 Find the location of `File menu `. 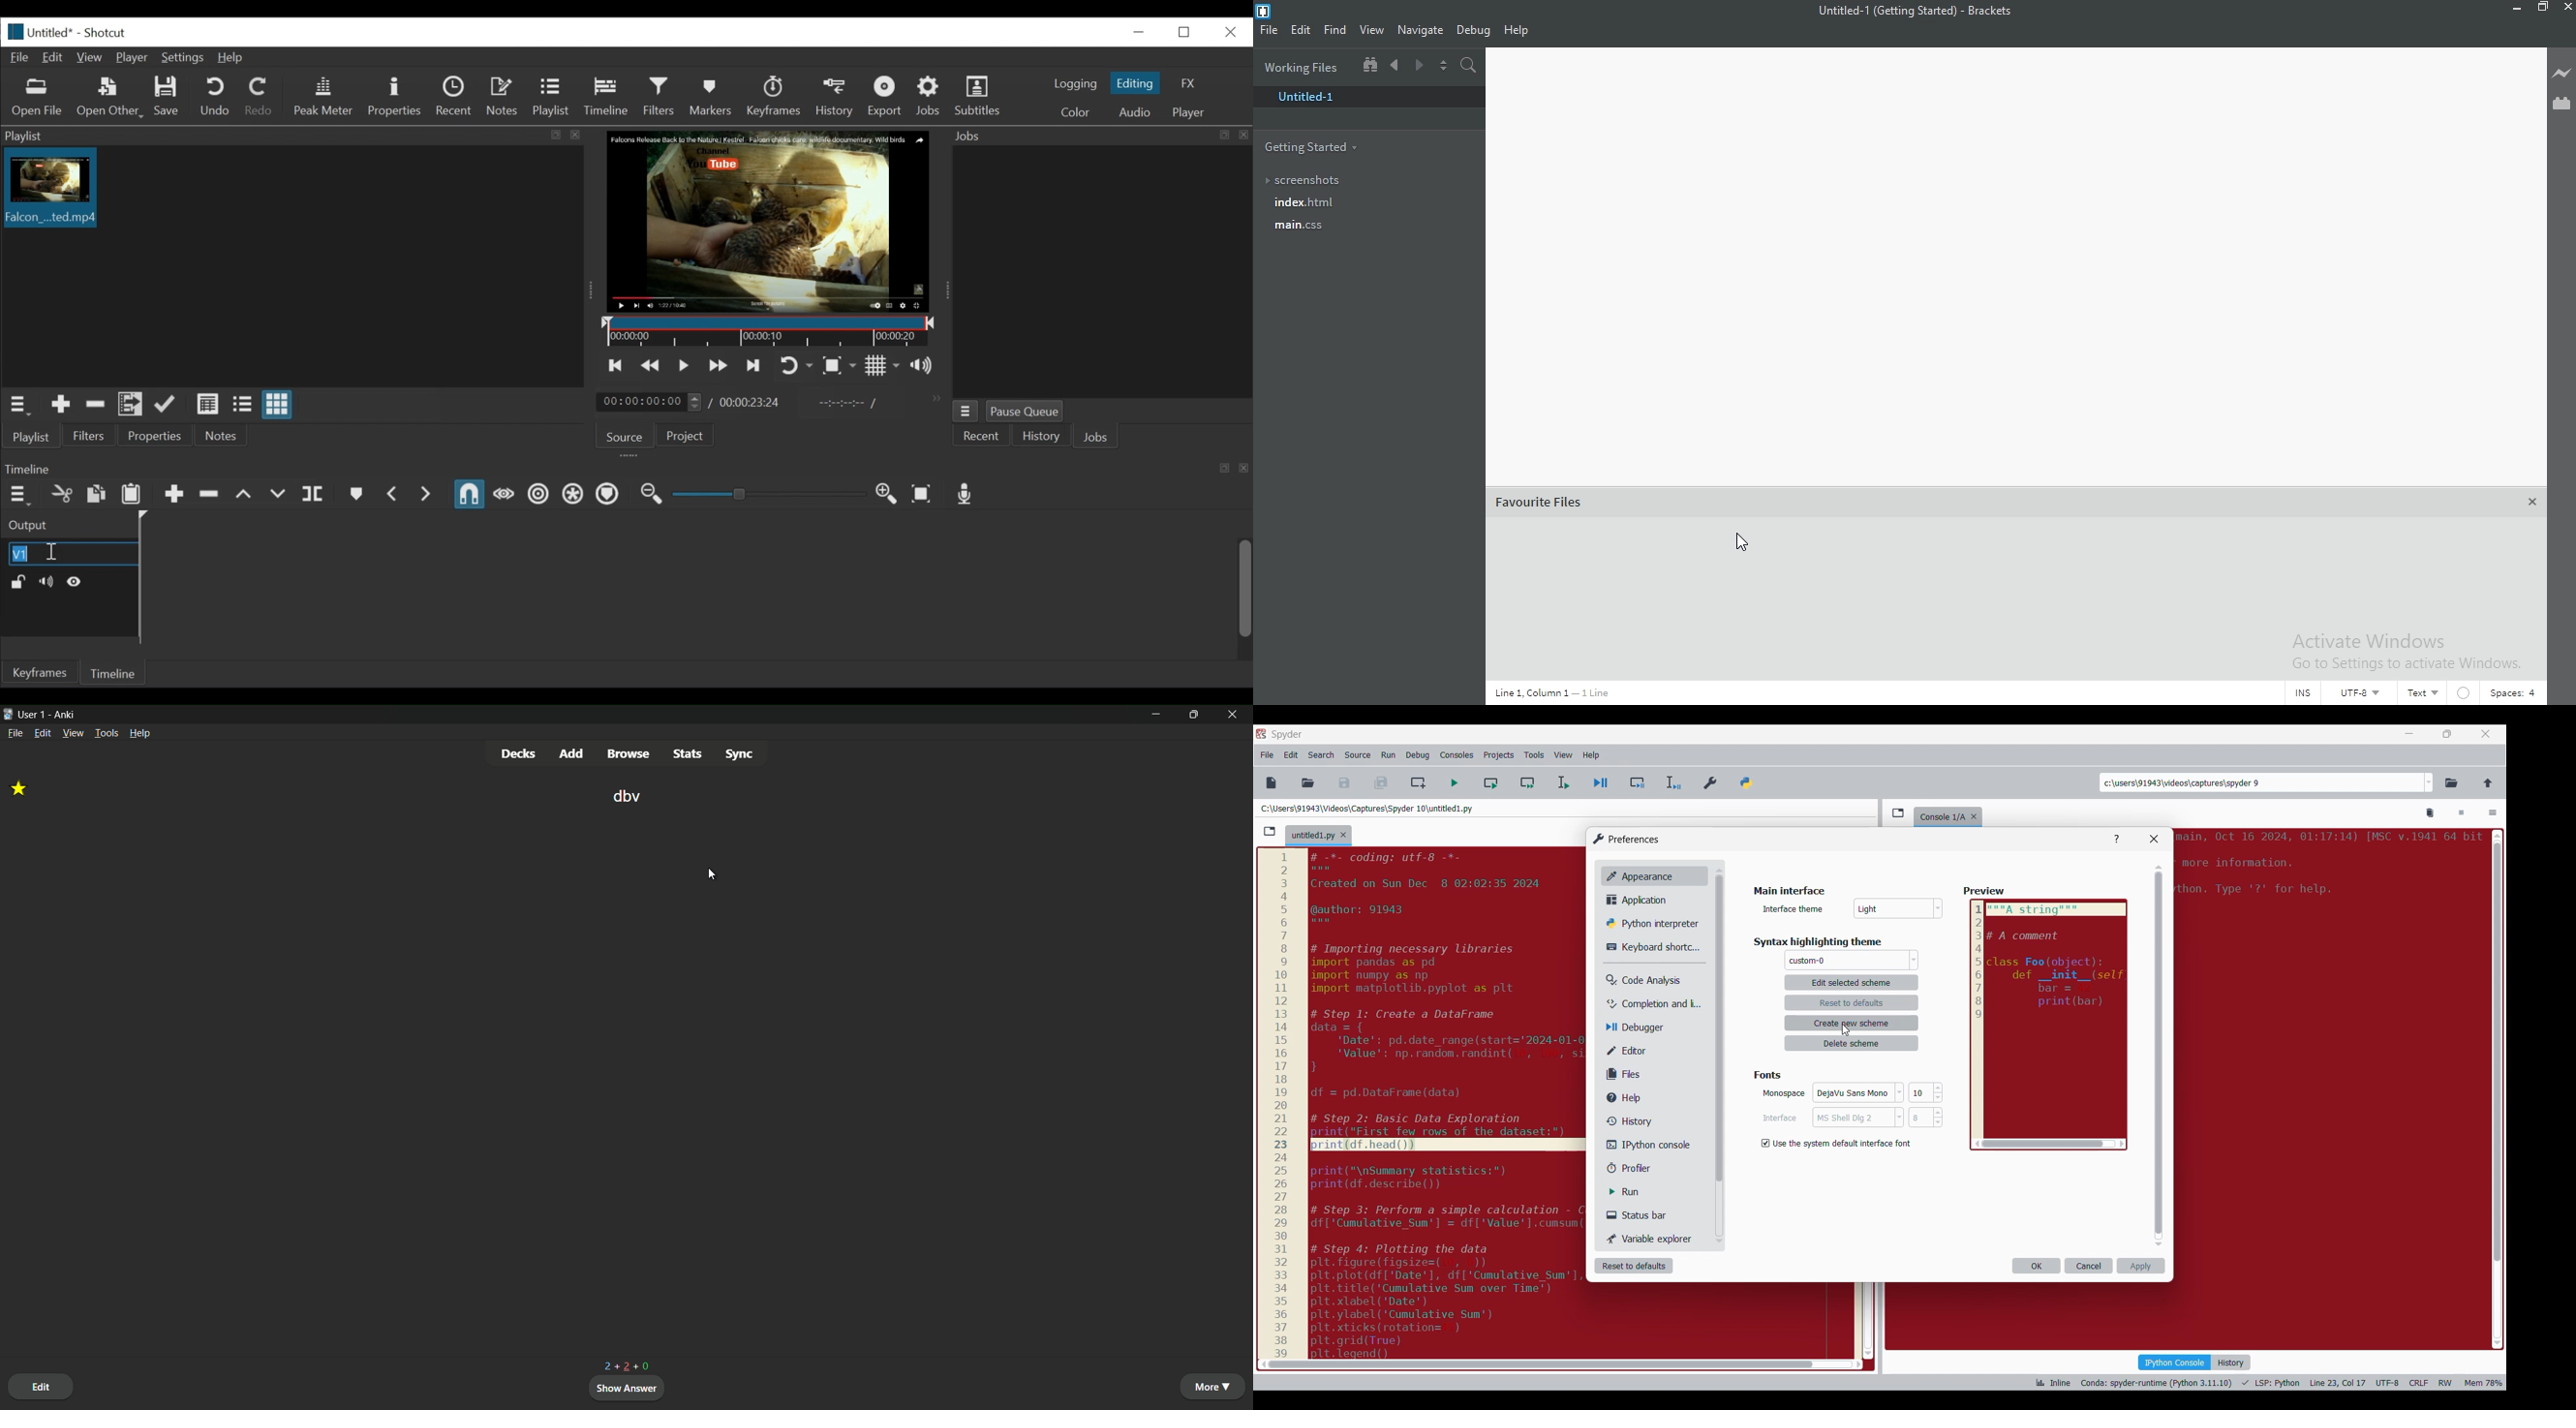

File menu  is located at coordinates (1267, 755).